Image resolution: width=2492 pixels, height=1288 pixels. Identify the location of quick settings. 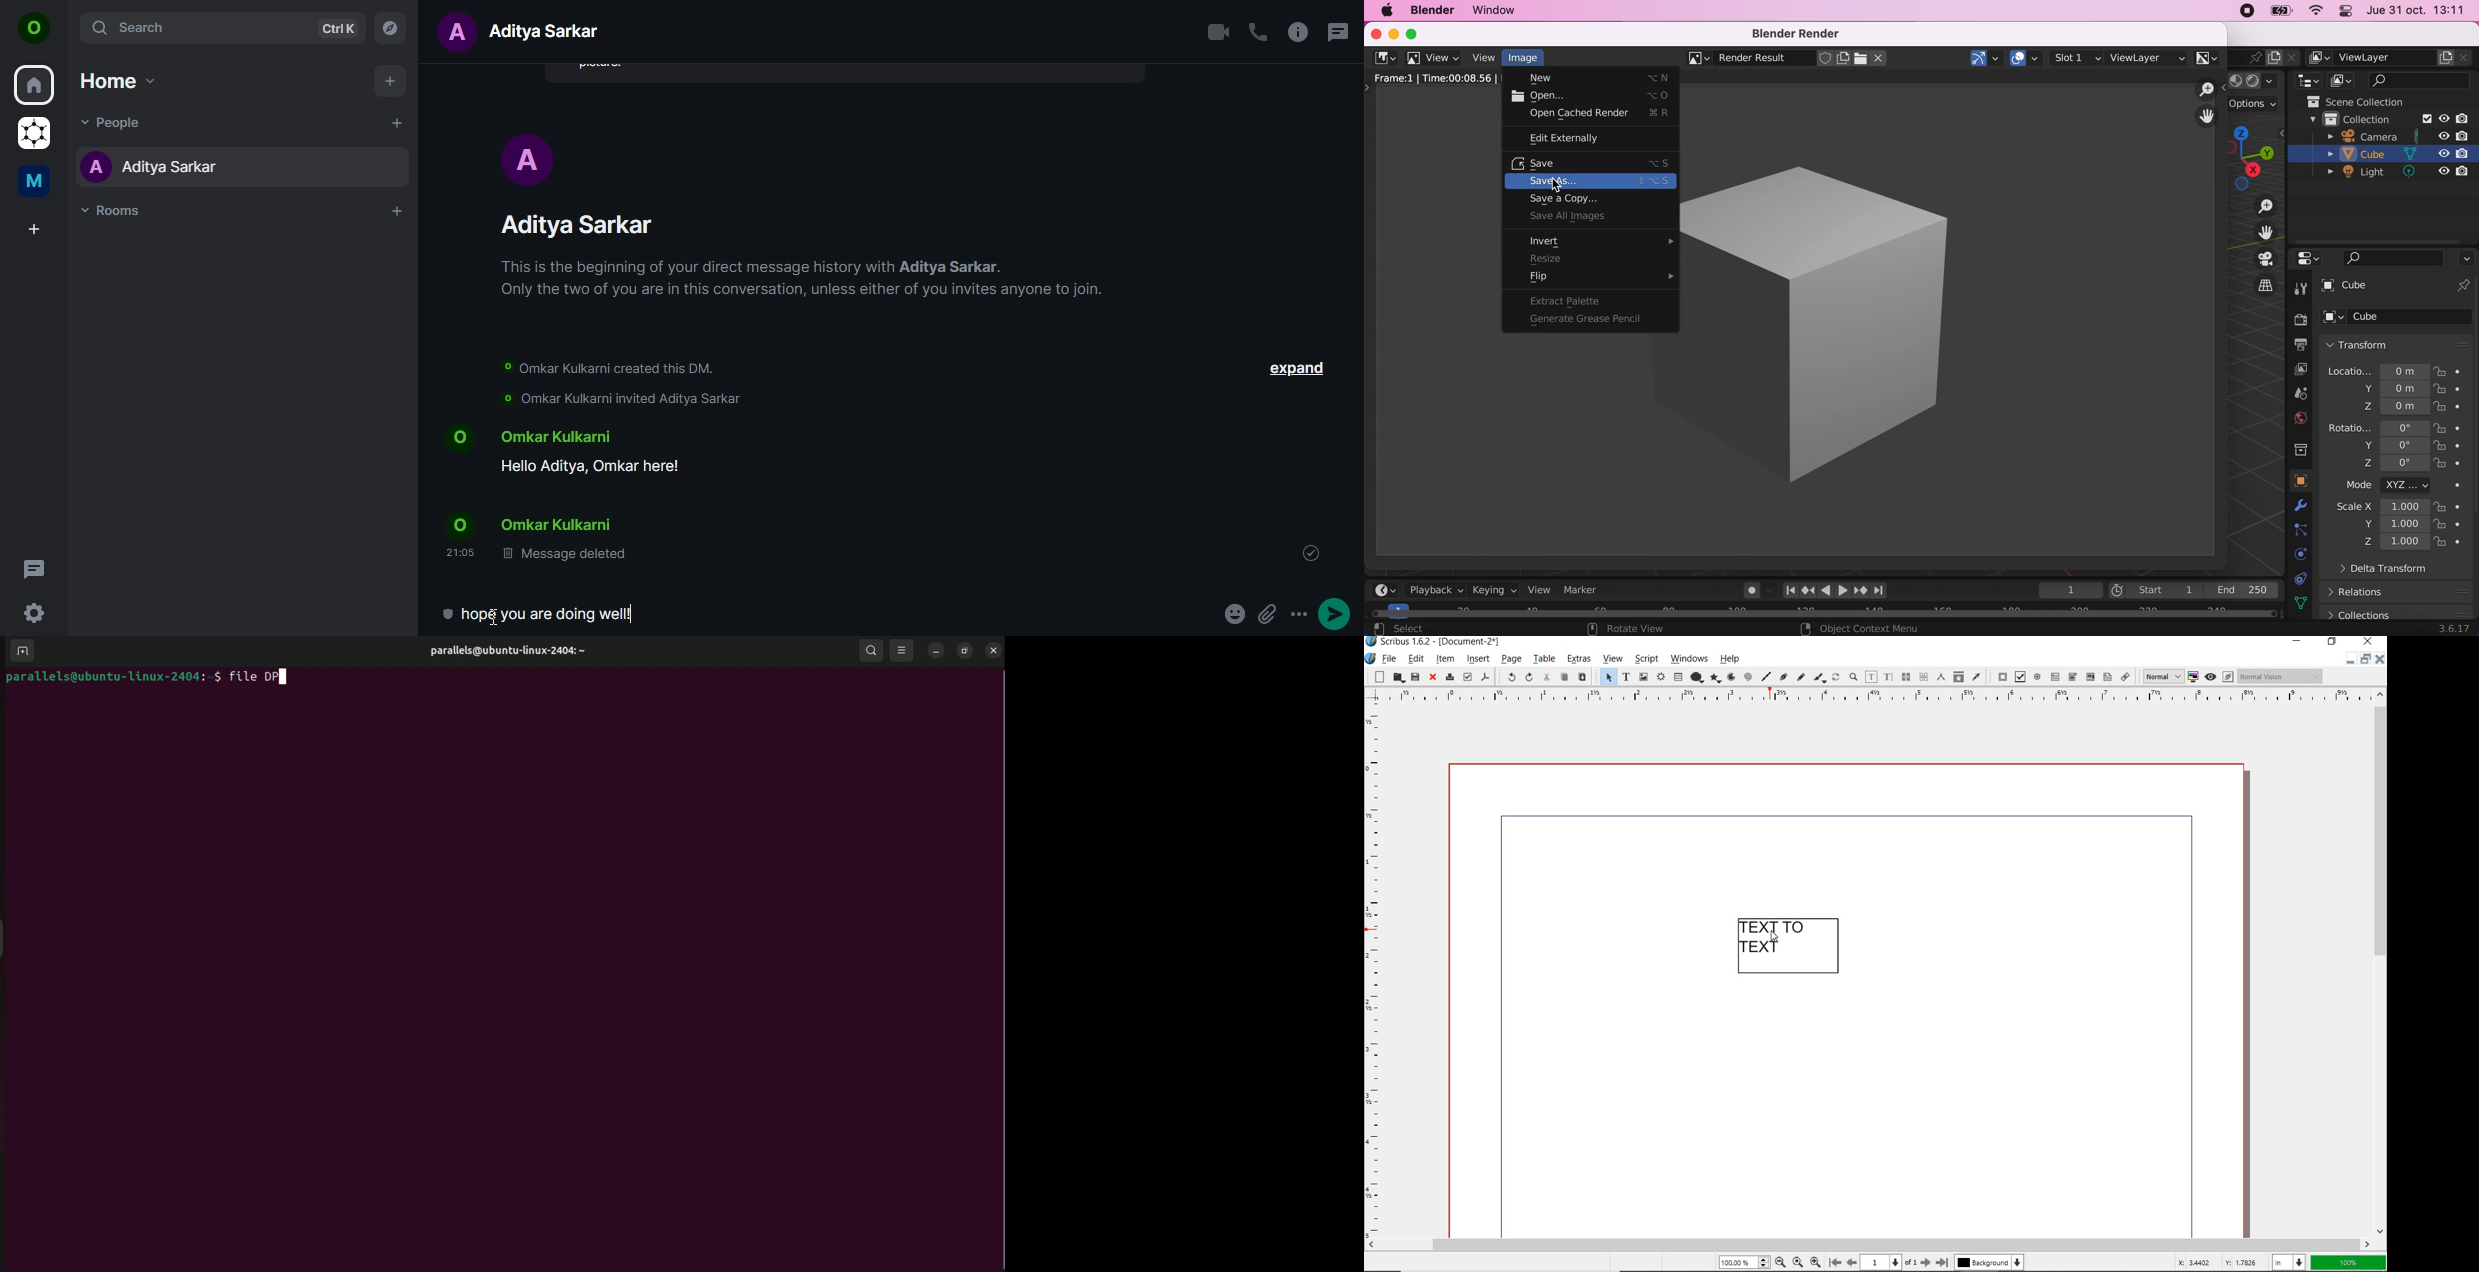
(34, 613).